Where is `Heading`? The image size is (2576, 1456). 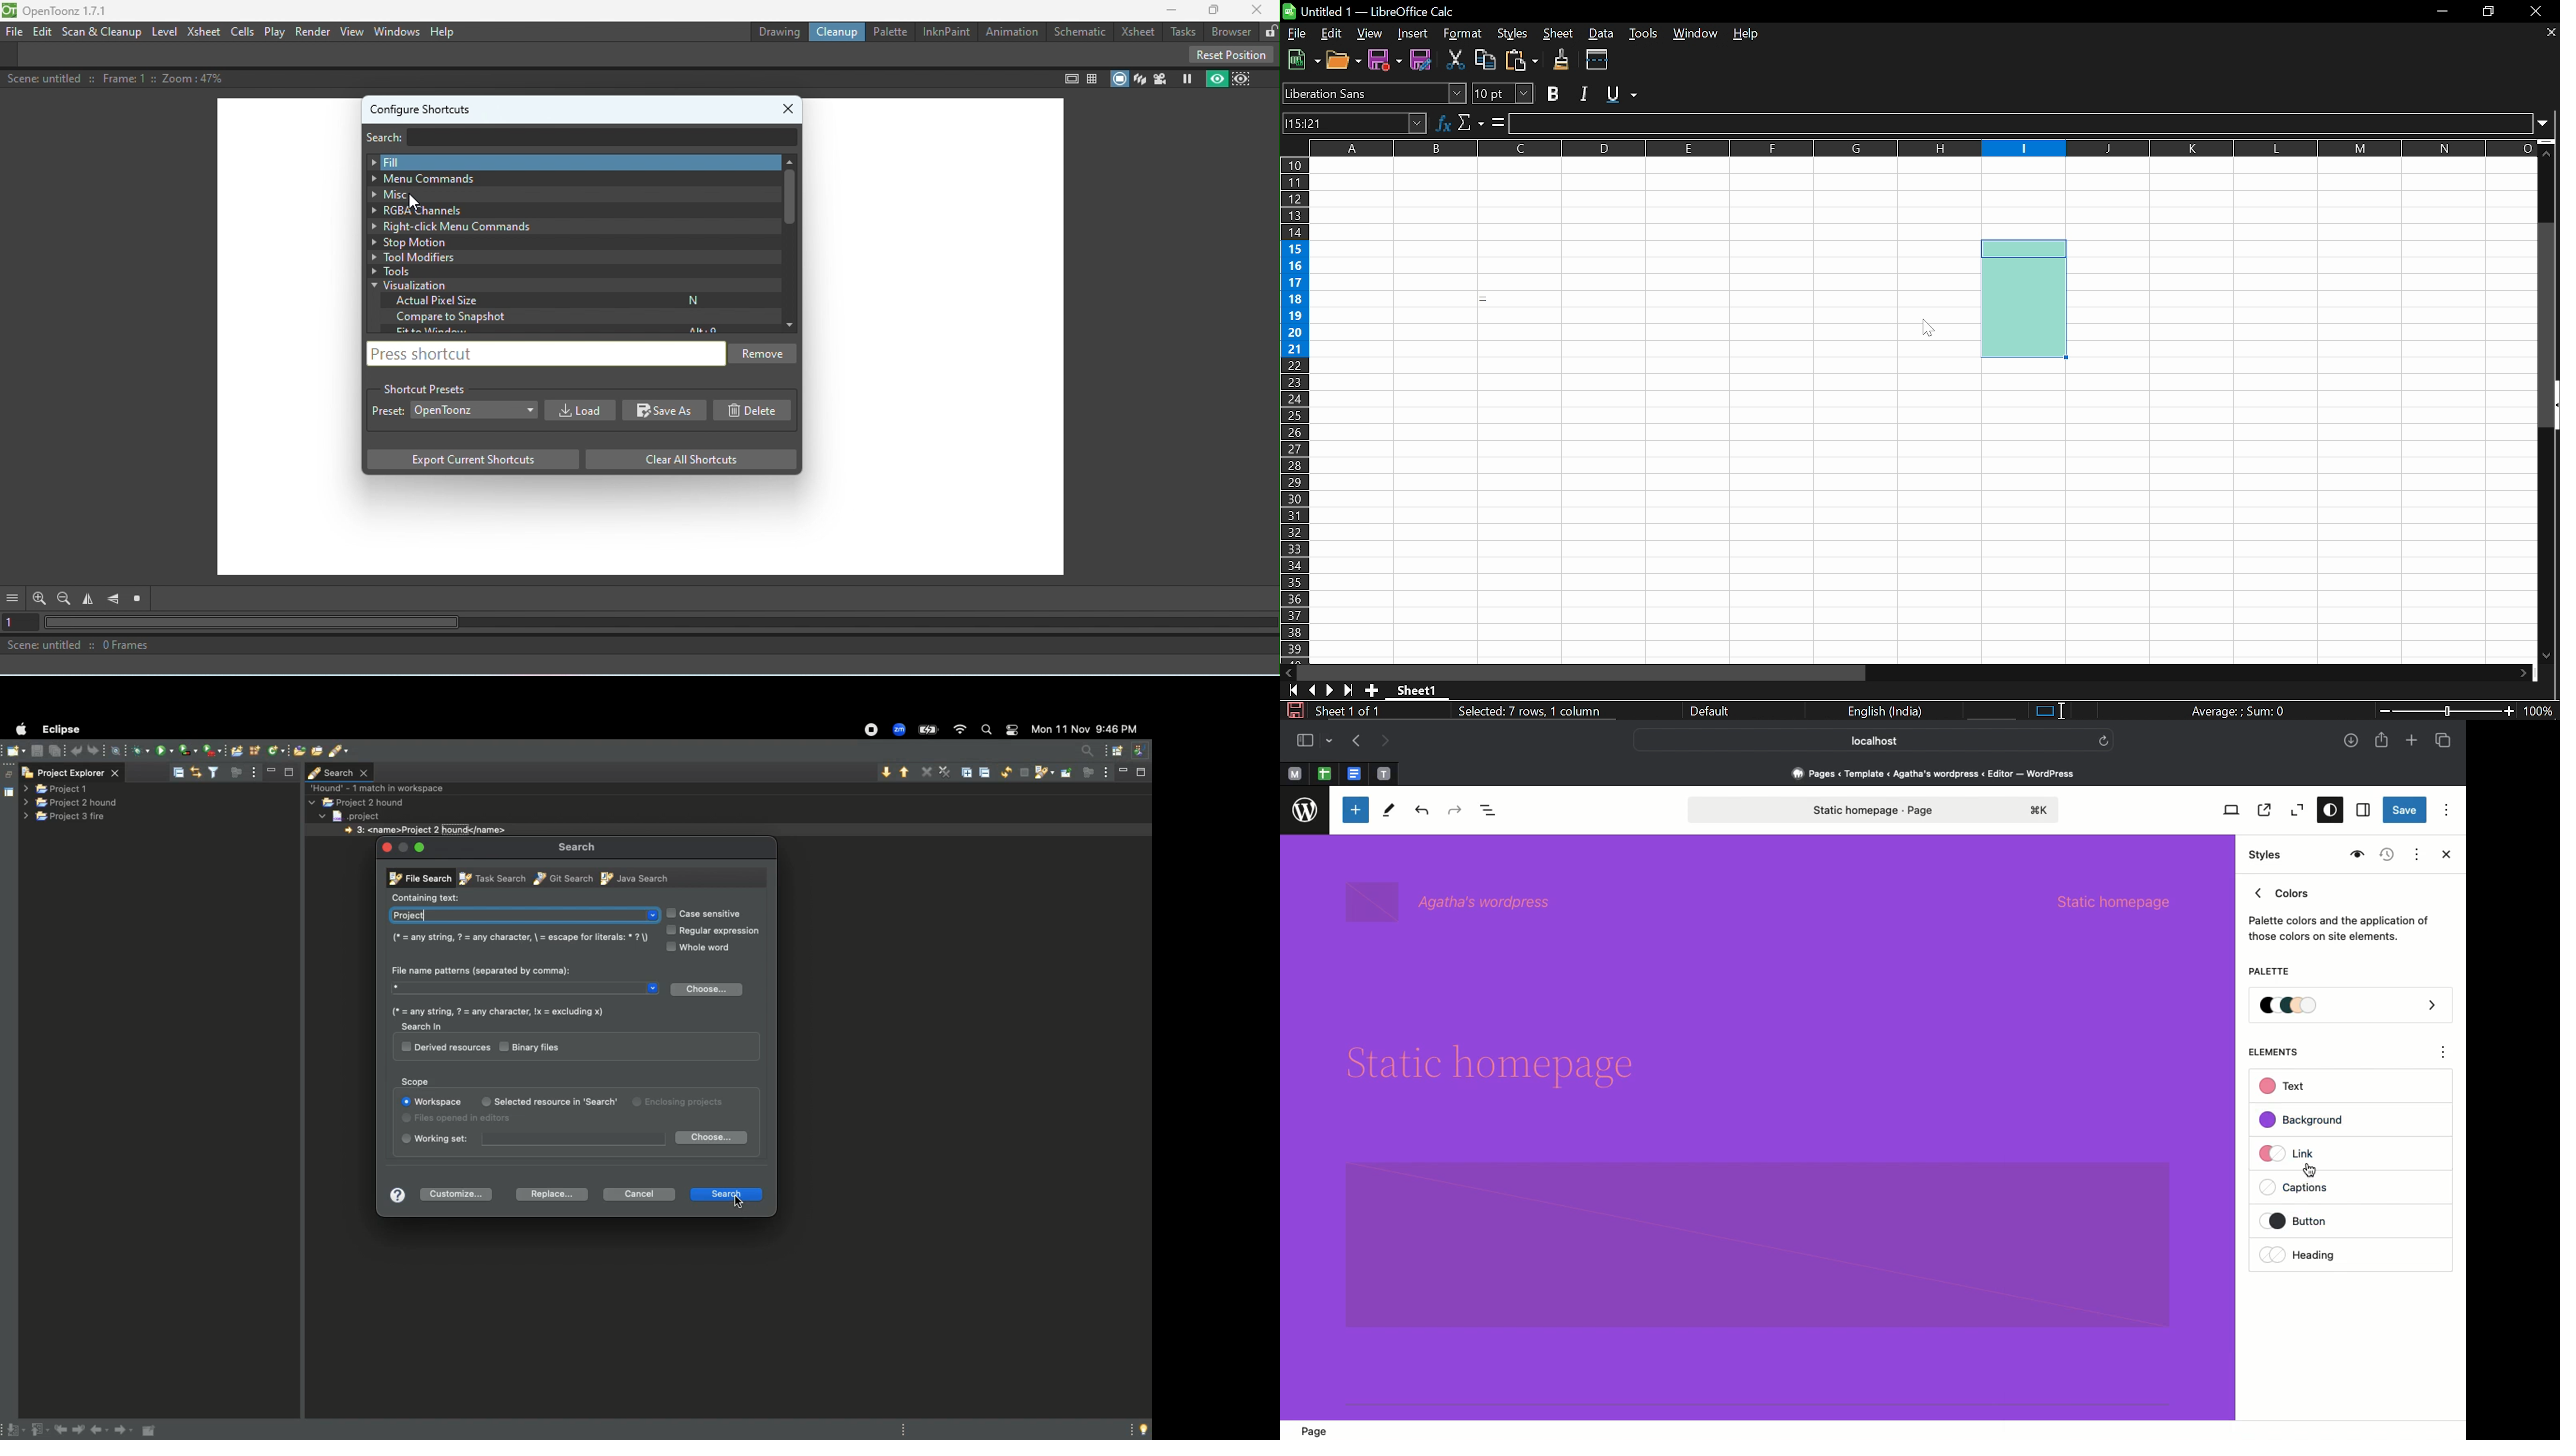
Heading is located at coordinates (2302, 1255).